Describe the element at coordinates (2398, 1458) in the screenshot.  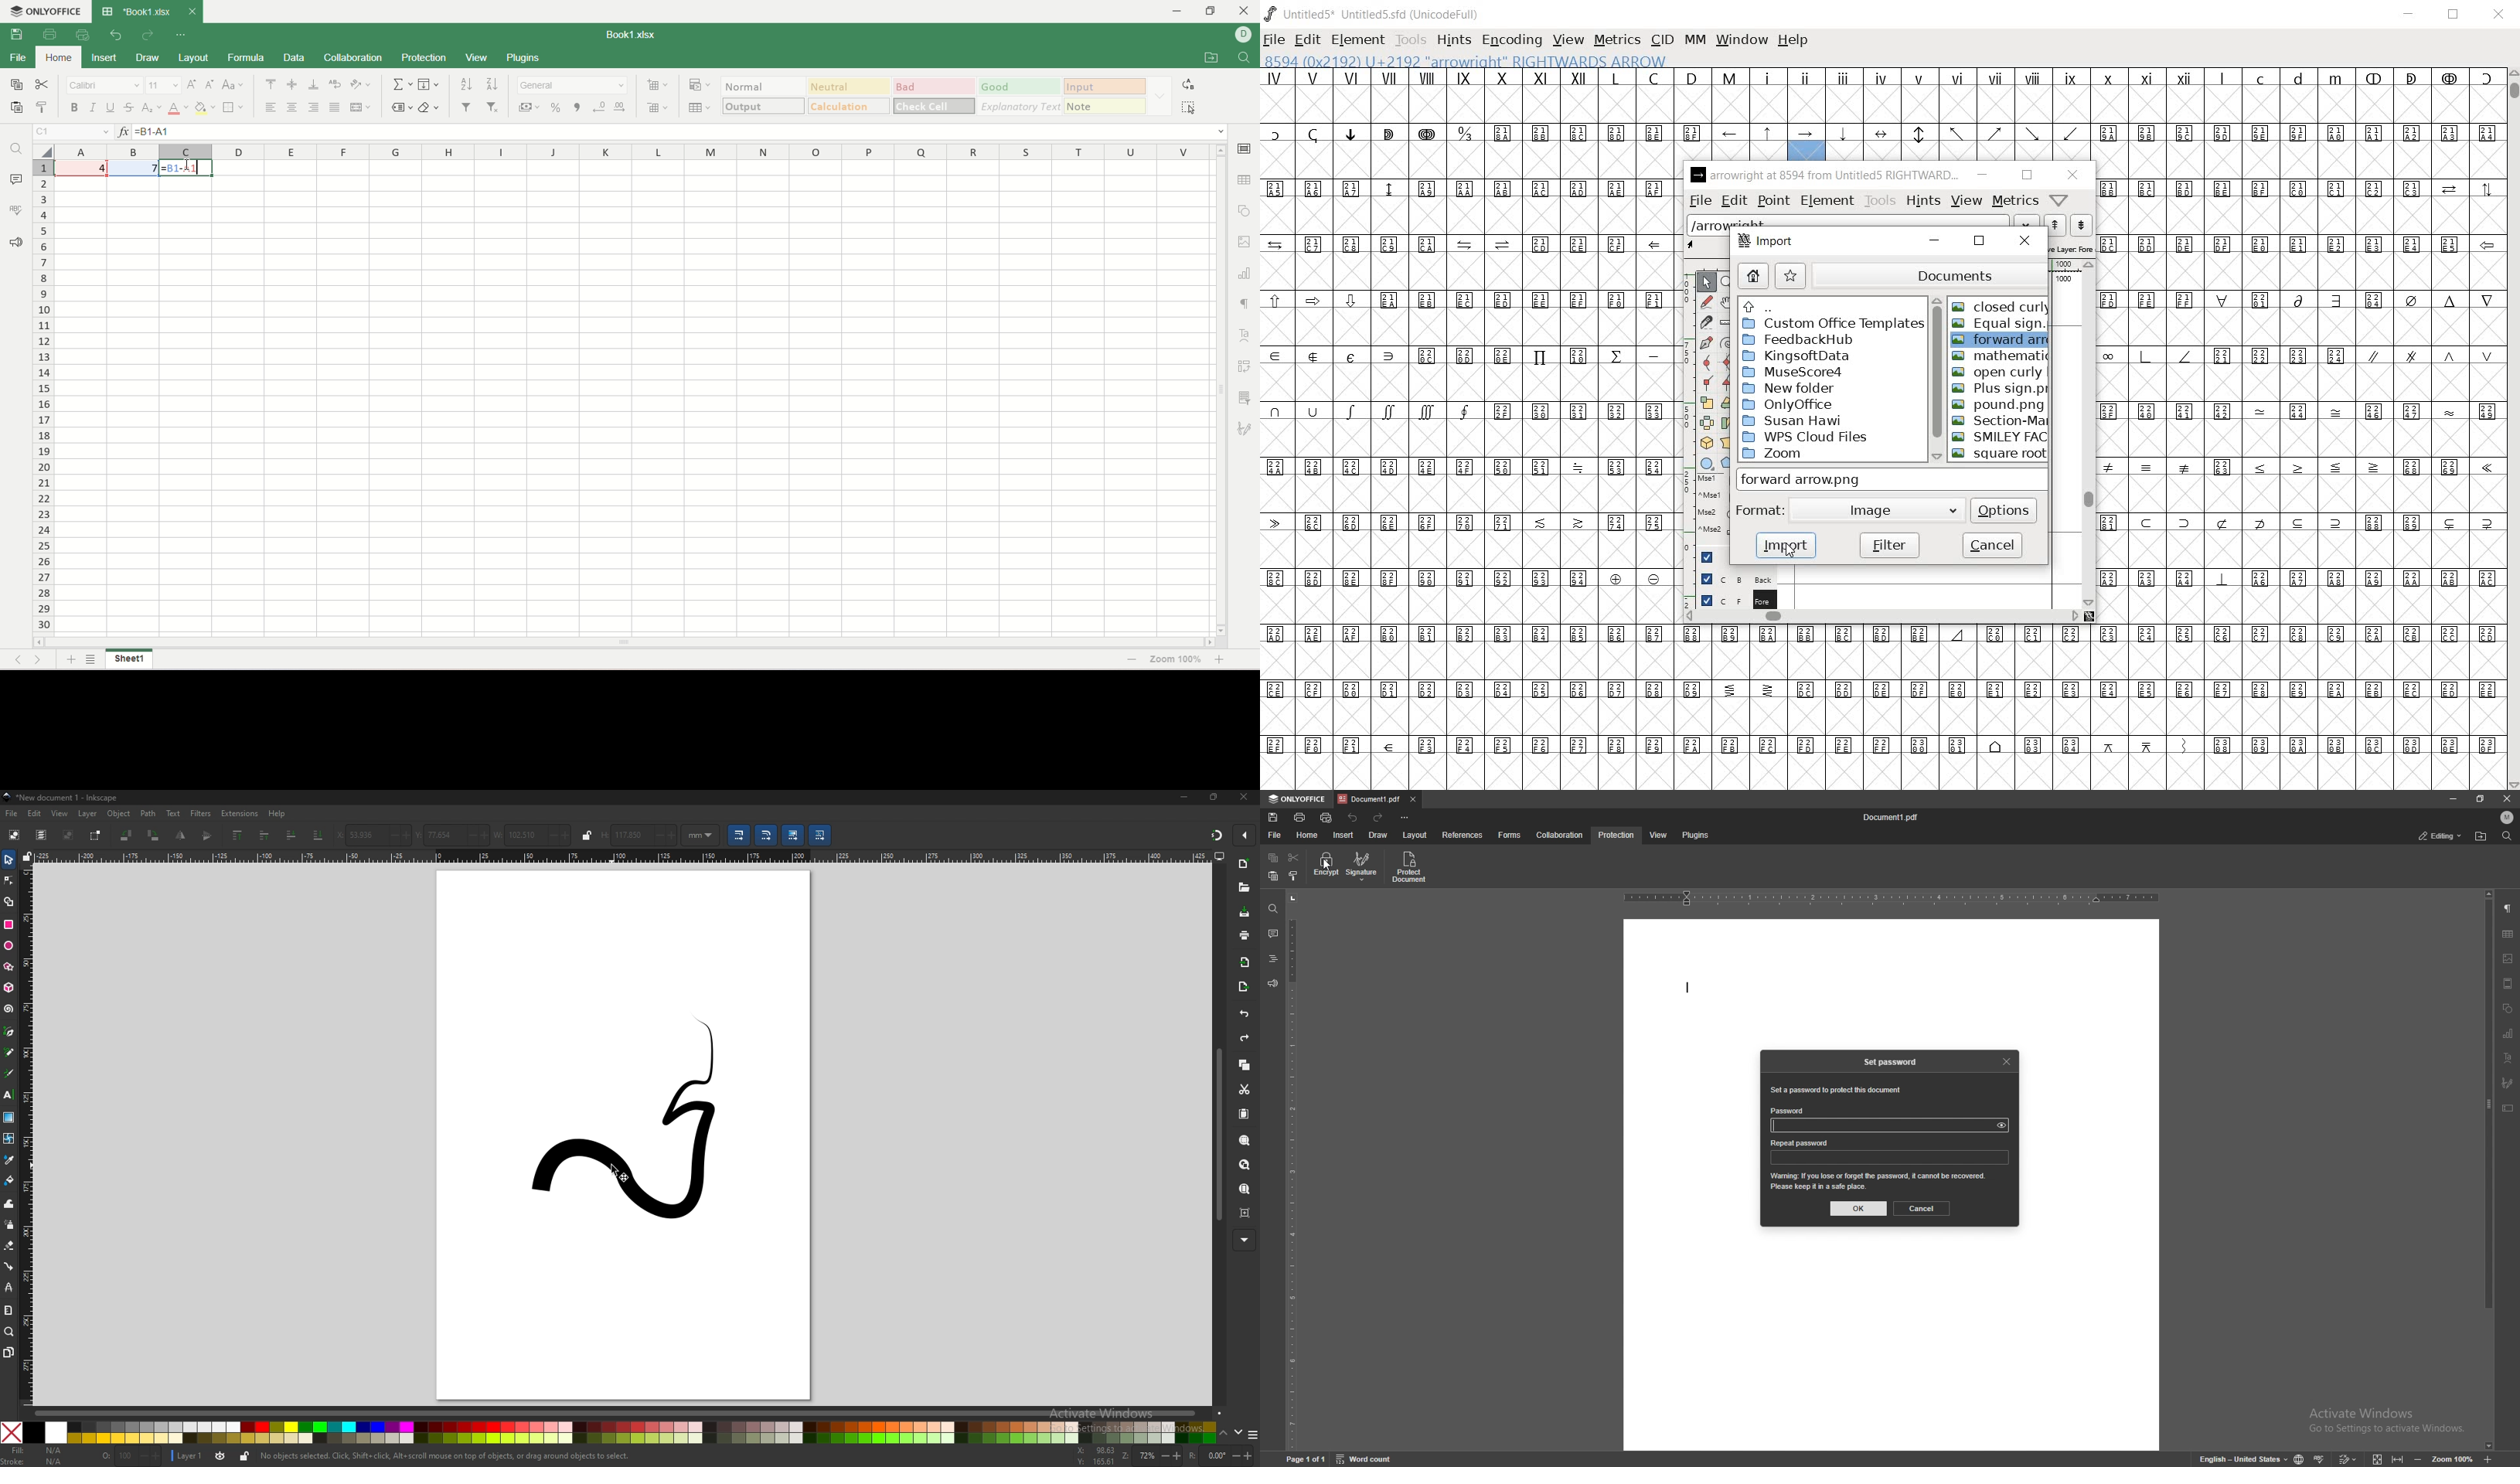
I see `fit to width` at that location.